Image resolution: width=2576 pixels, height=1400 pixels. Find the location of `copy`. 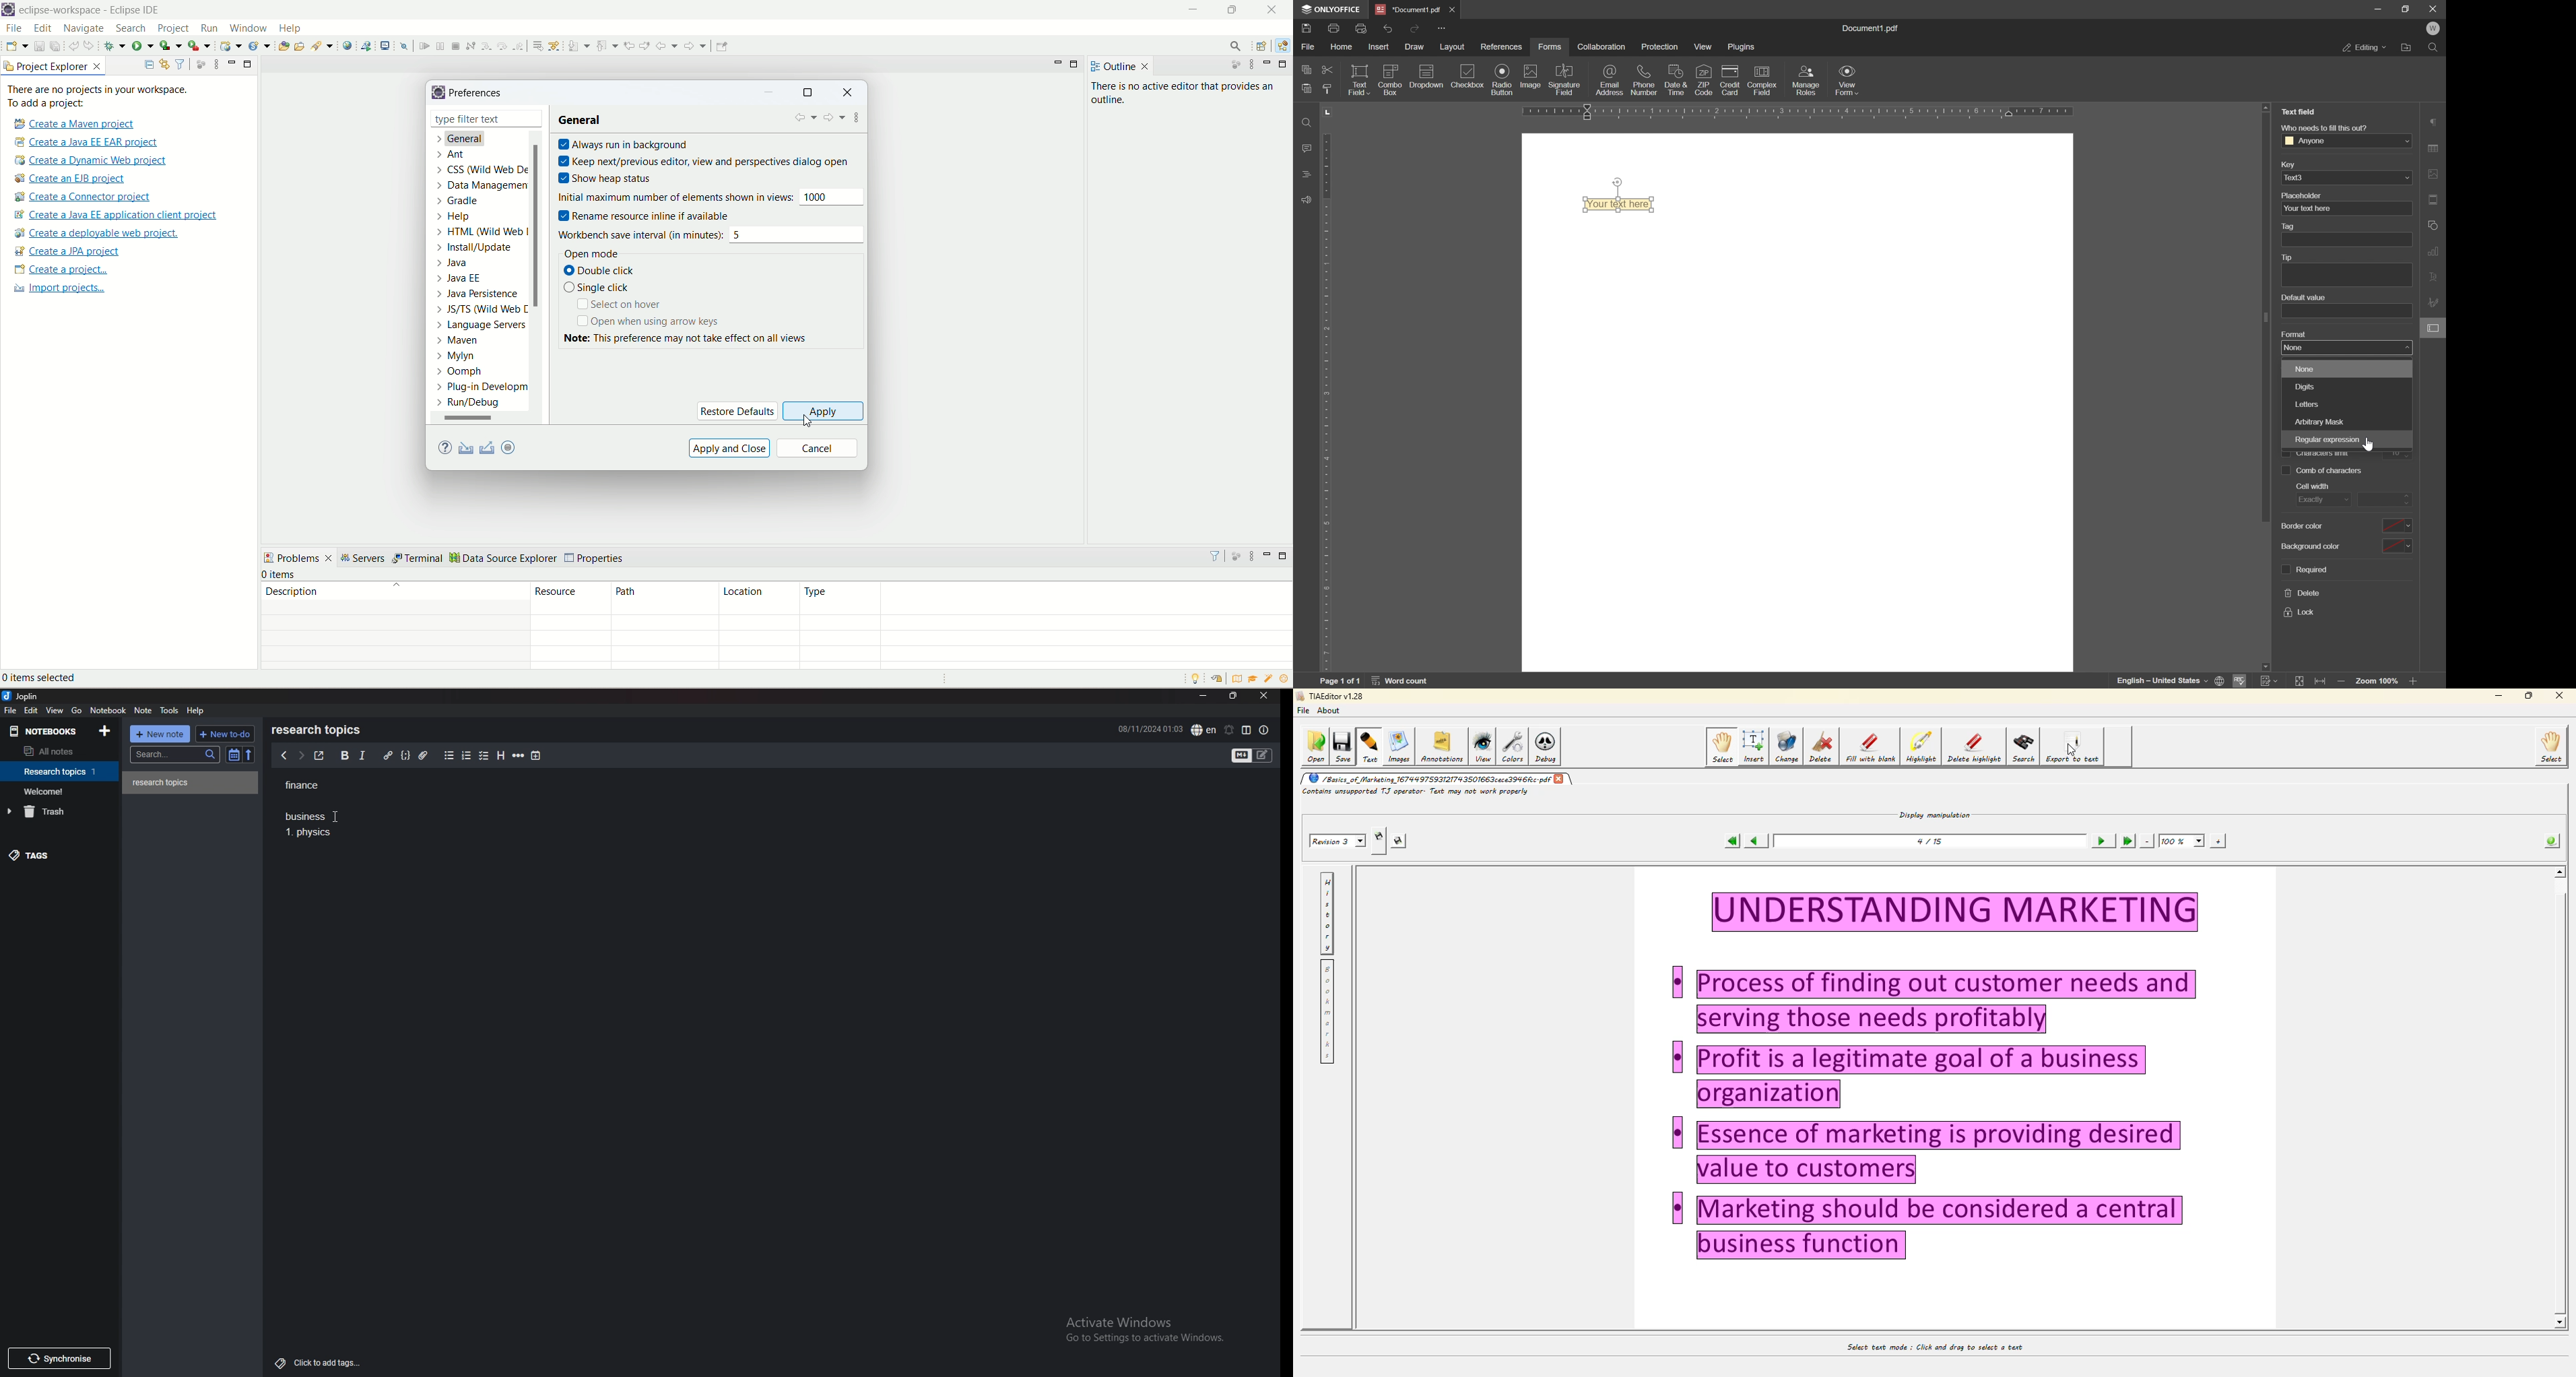

copy is located at coordinates (1304, 69).